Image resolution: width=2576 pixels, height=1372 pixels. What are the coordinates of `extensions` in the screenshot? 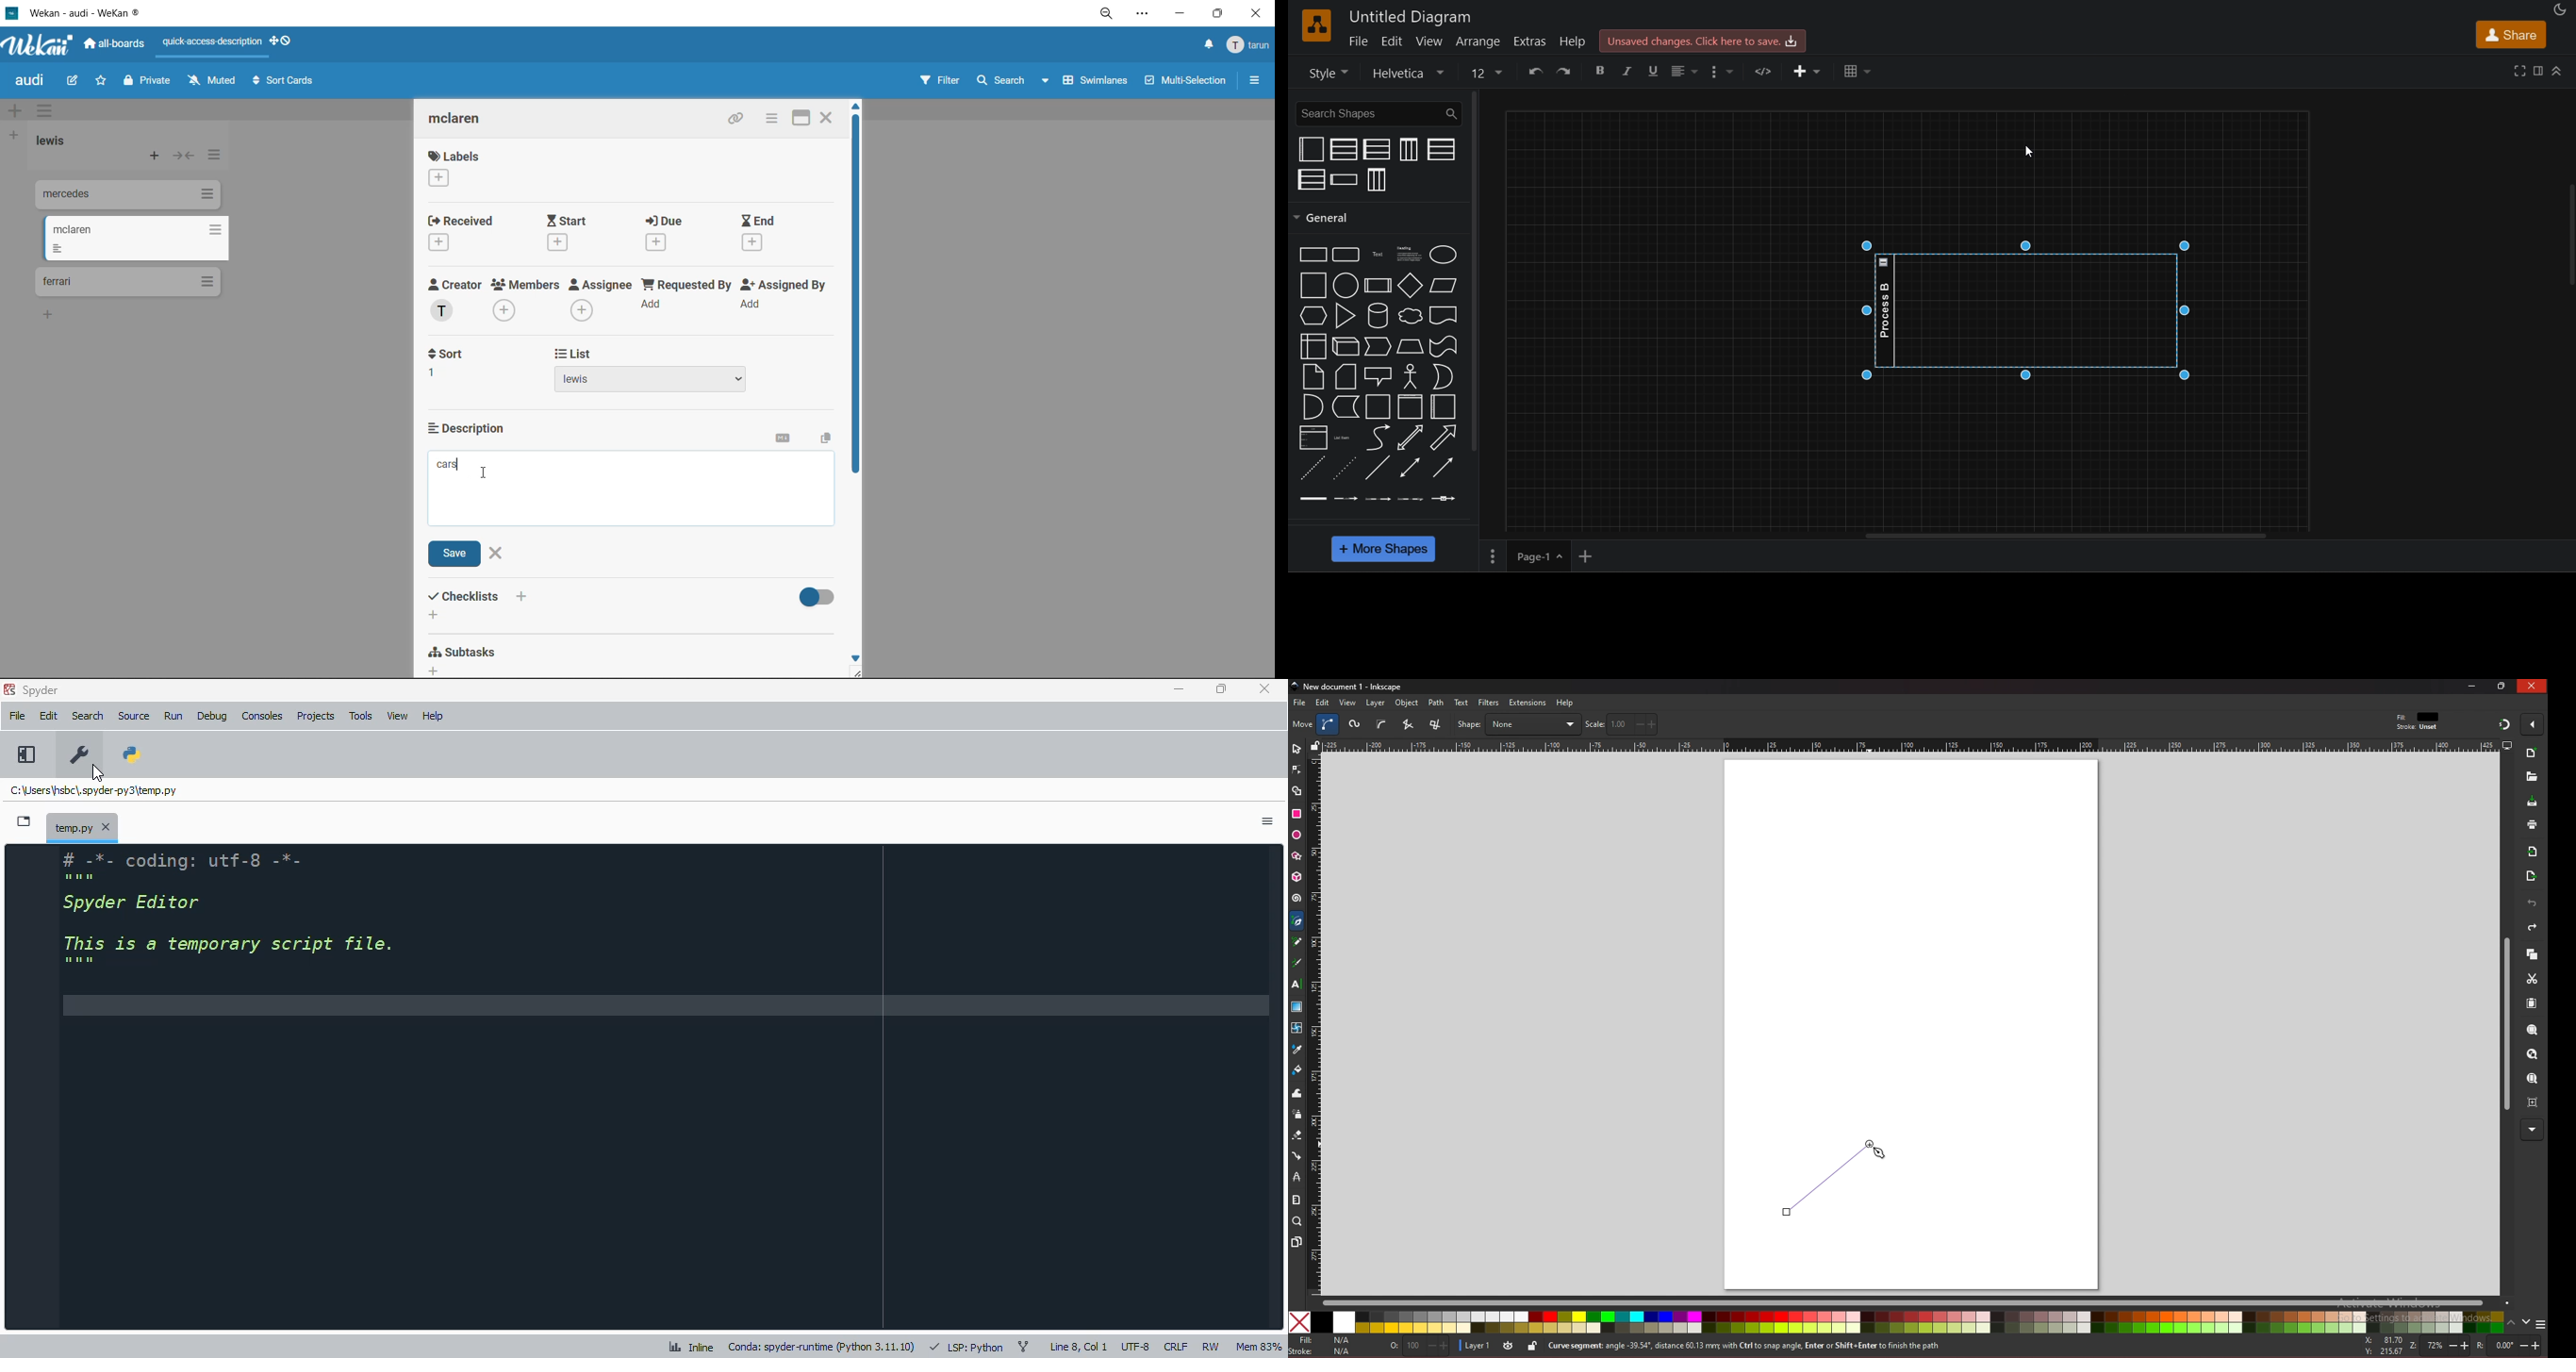 It's located at (1527, 703).